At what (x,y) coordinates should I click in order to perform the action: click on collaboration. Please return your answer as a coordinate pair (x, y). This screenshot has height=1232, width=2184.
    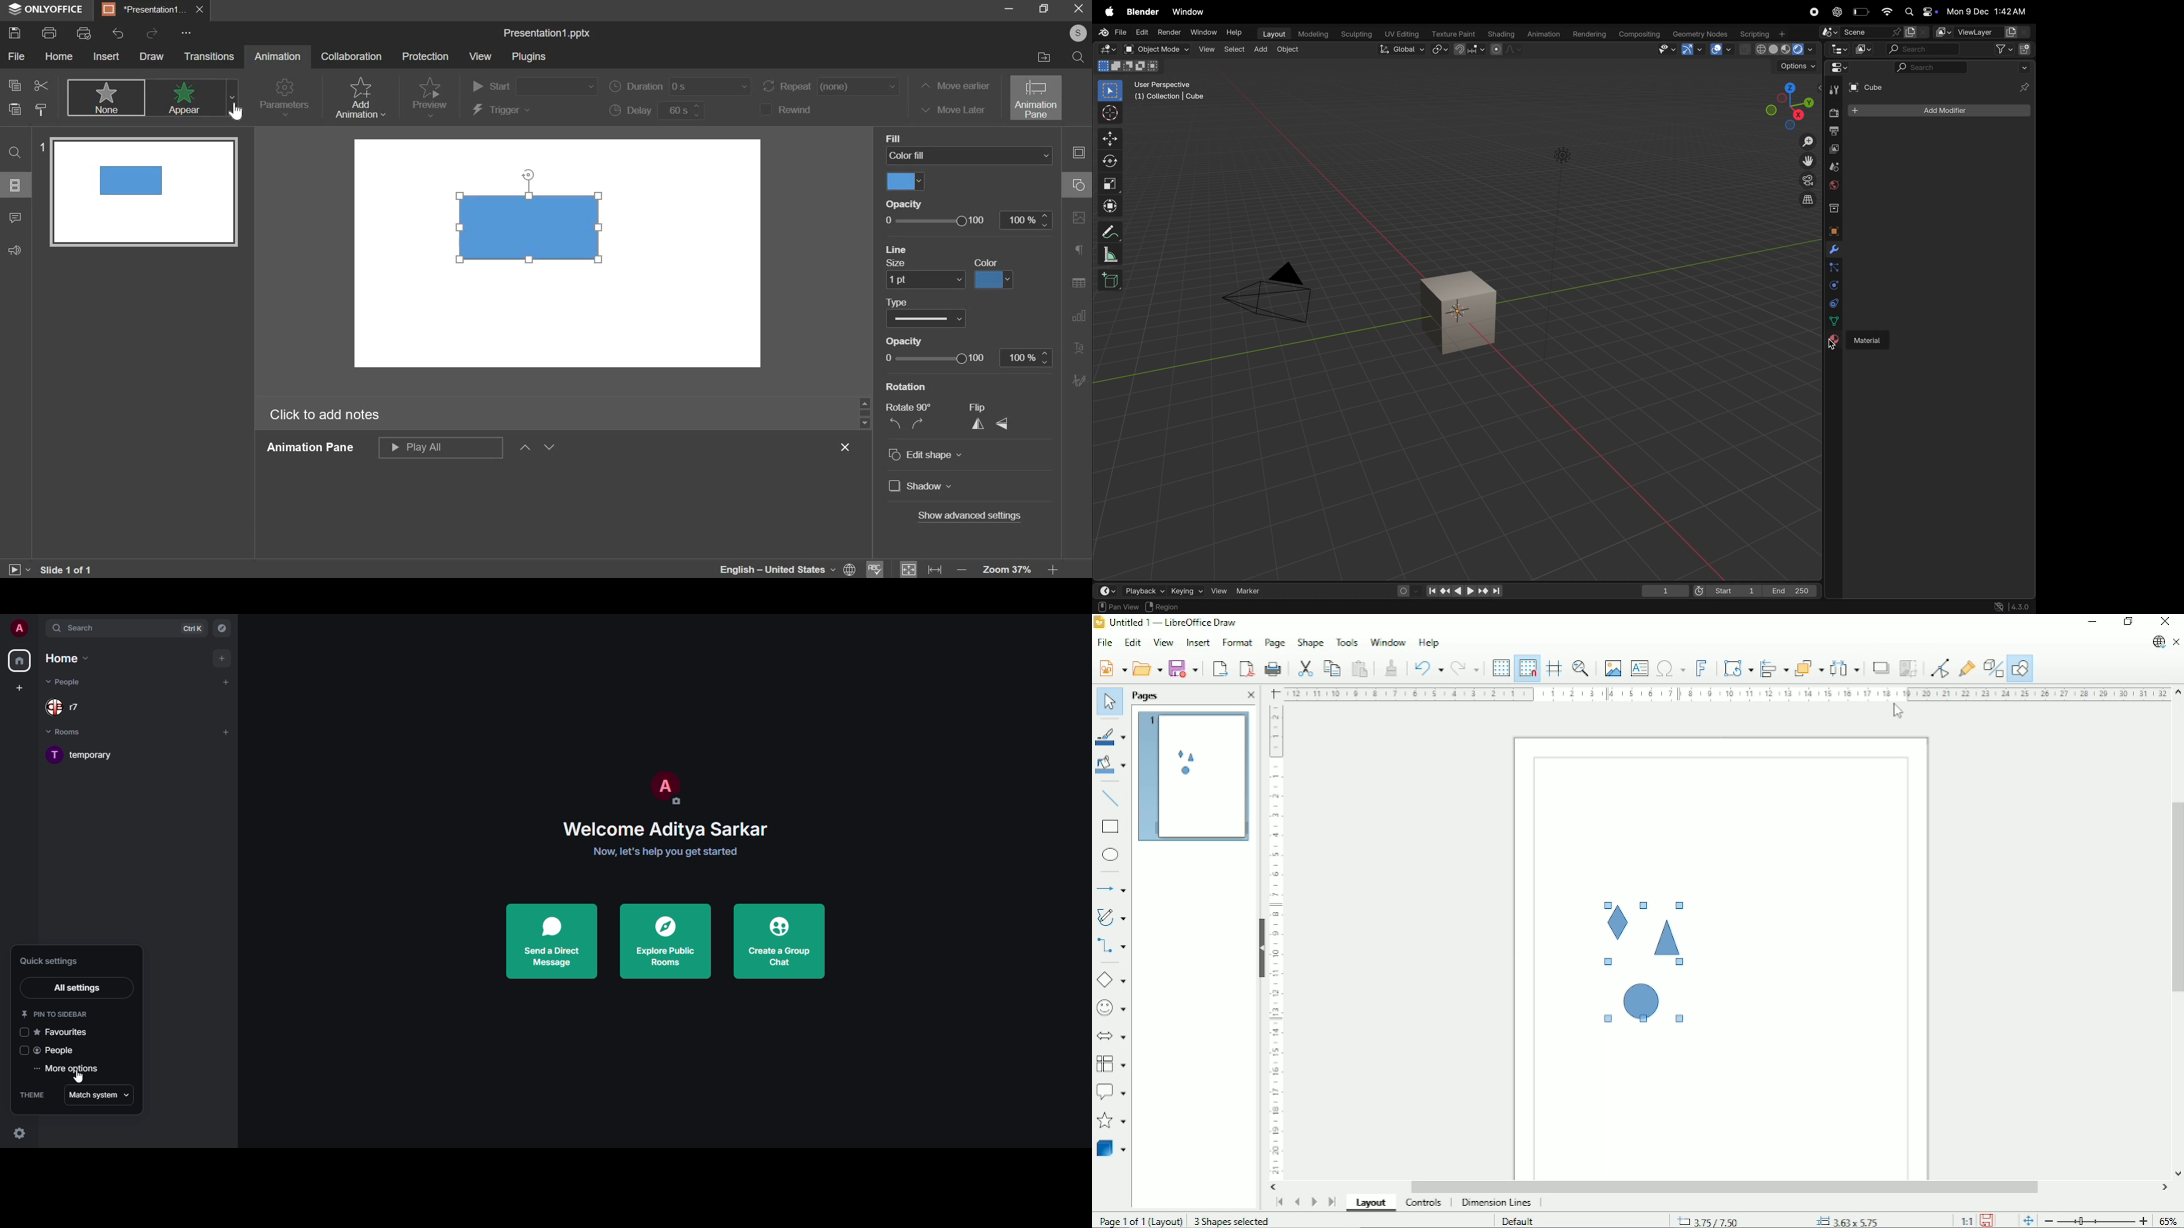
    Looking at the image, I should click on (352, 56).